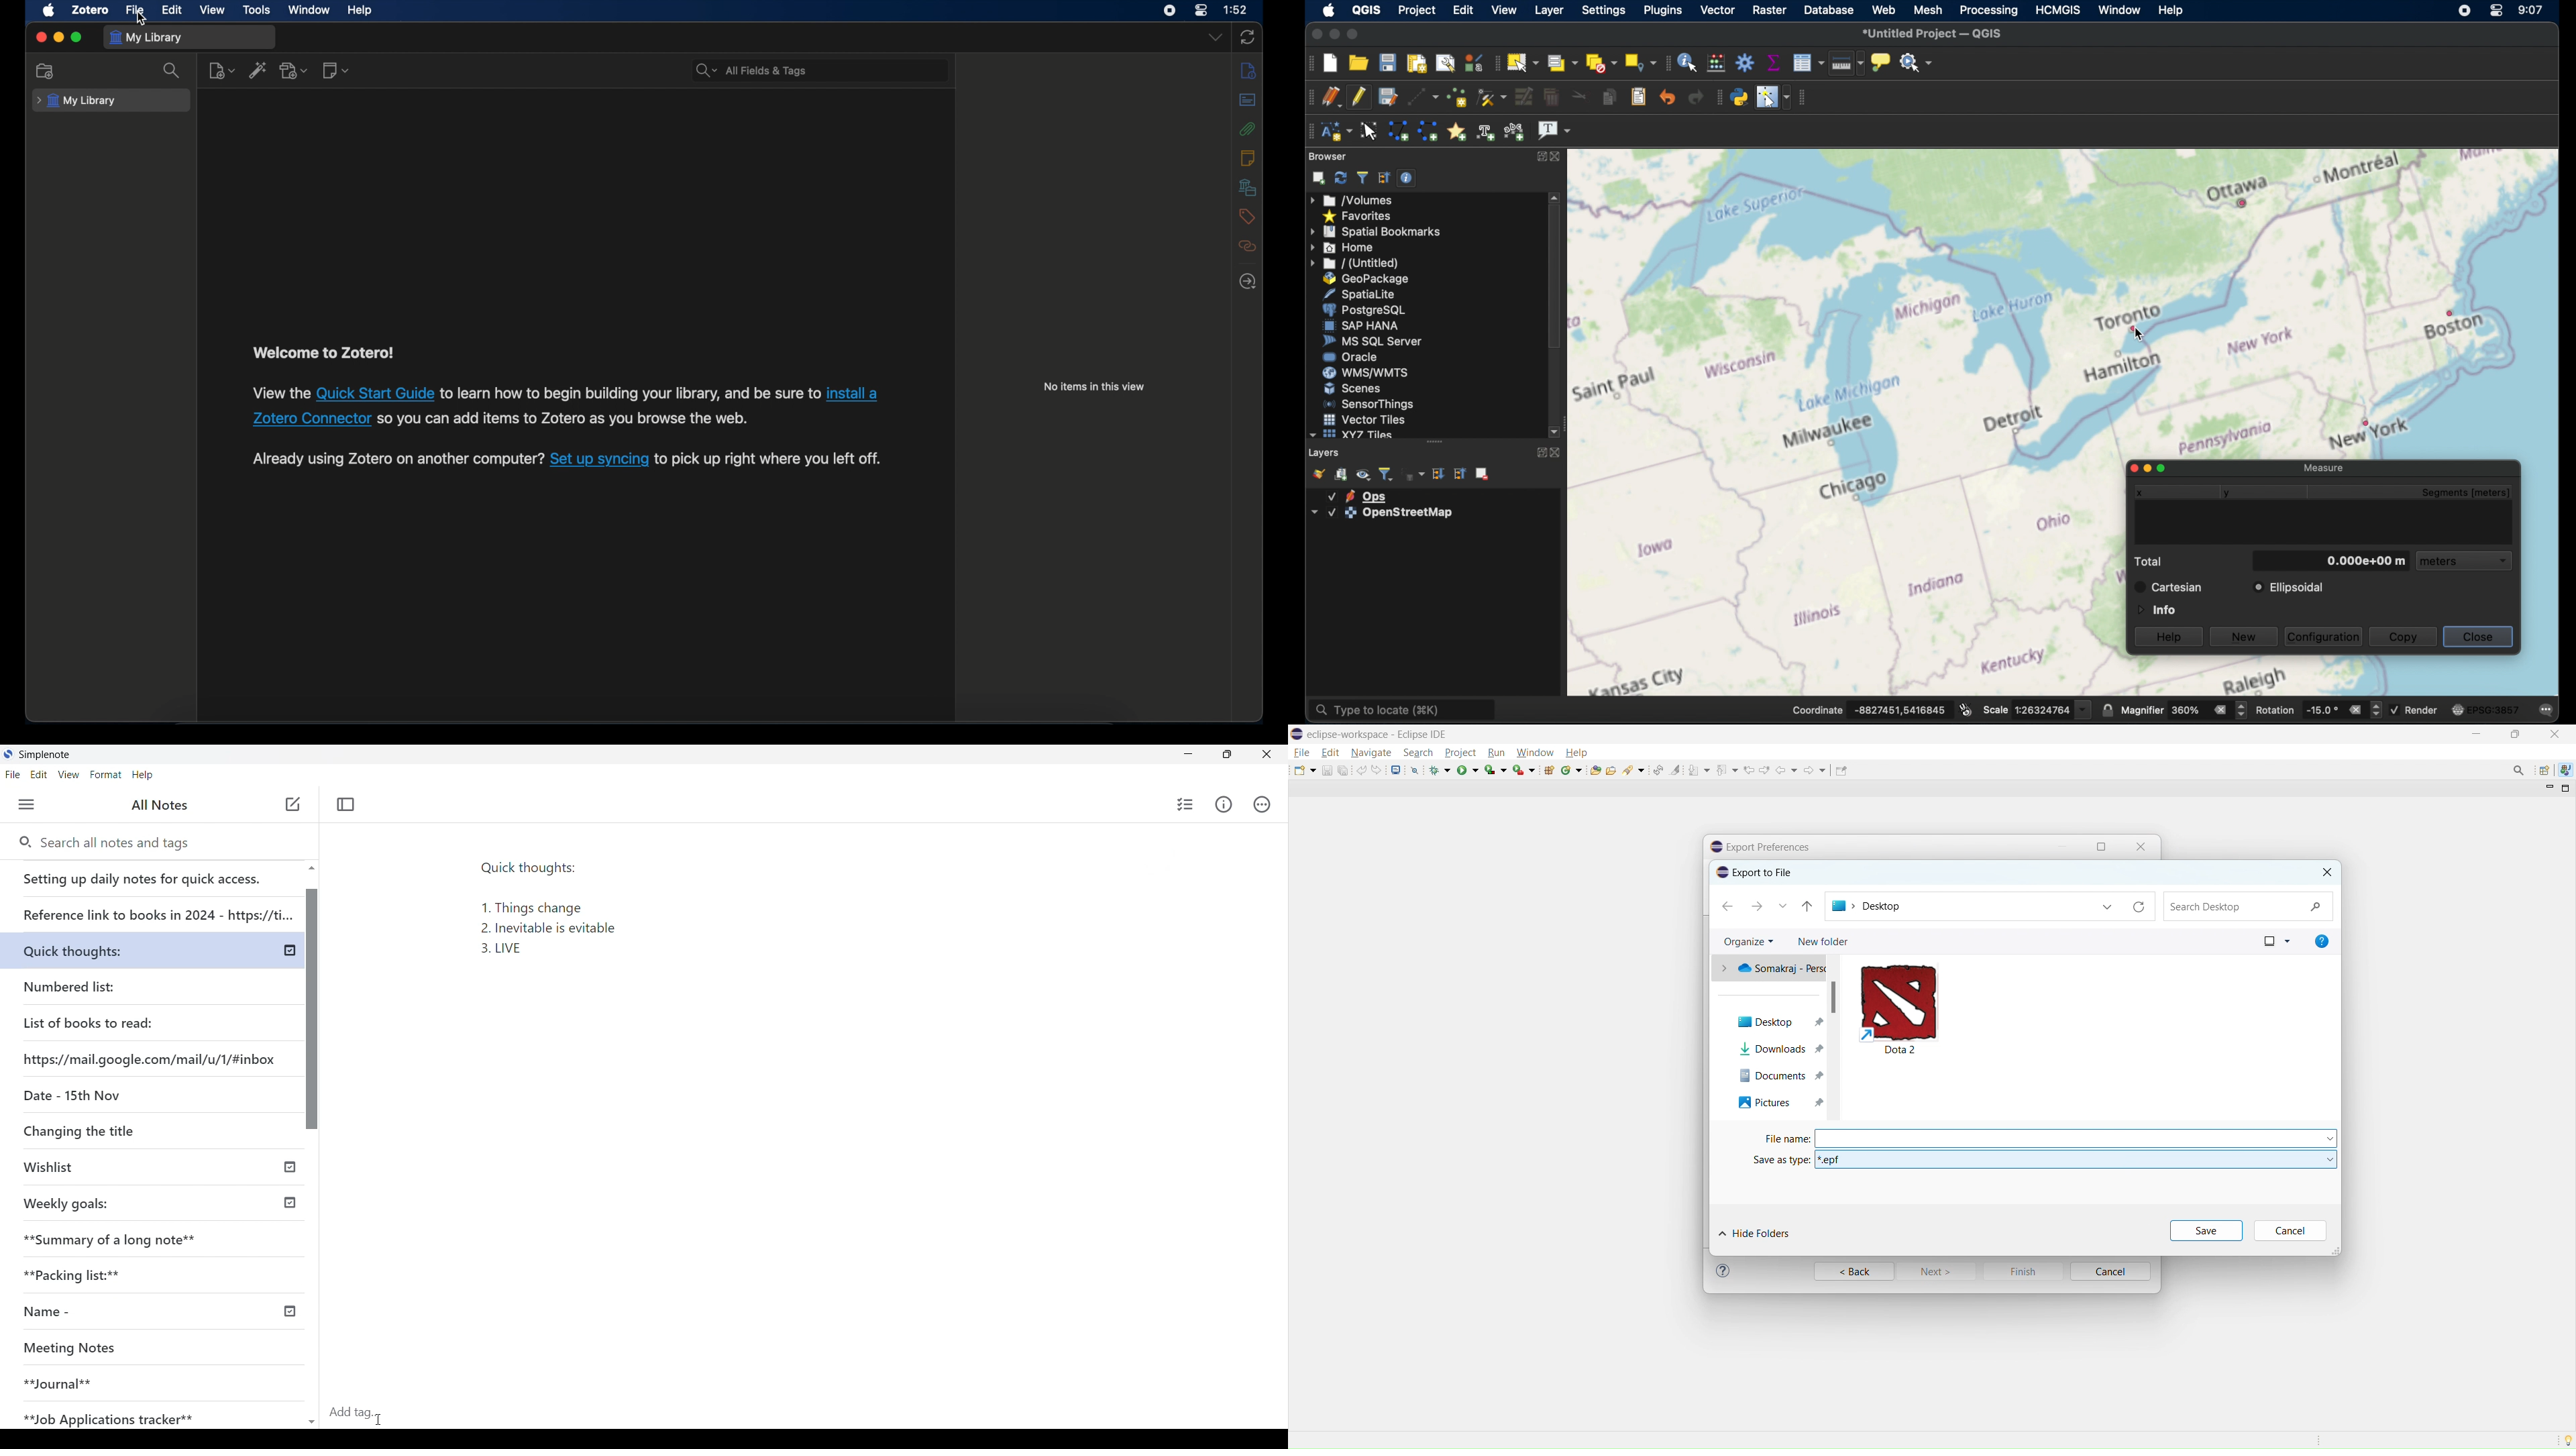 The width and height of the screenshot is (2576, 1456). I want to click on welcome to zotero, so click(322, 353).